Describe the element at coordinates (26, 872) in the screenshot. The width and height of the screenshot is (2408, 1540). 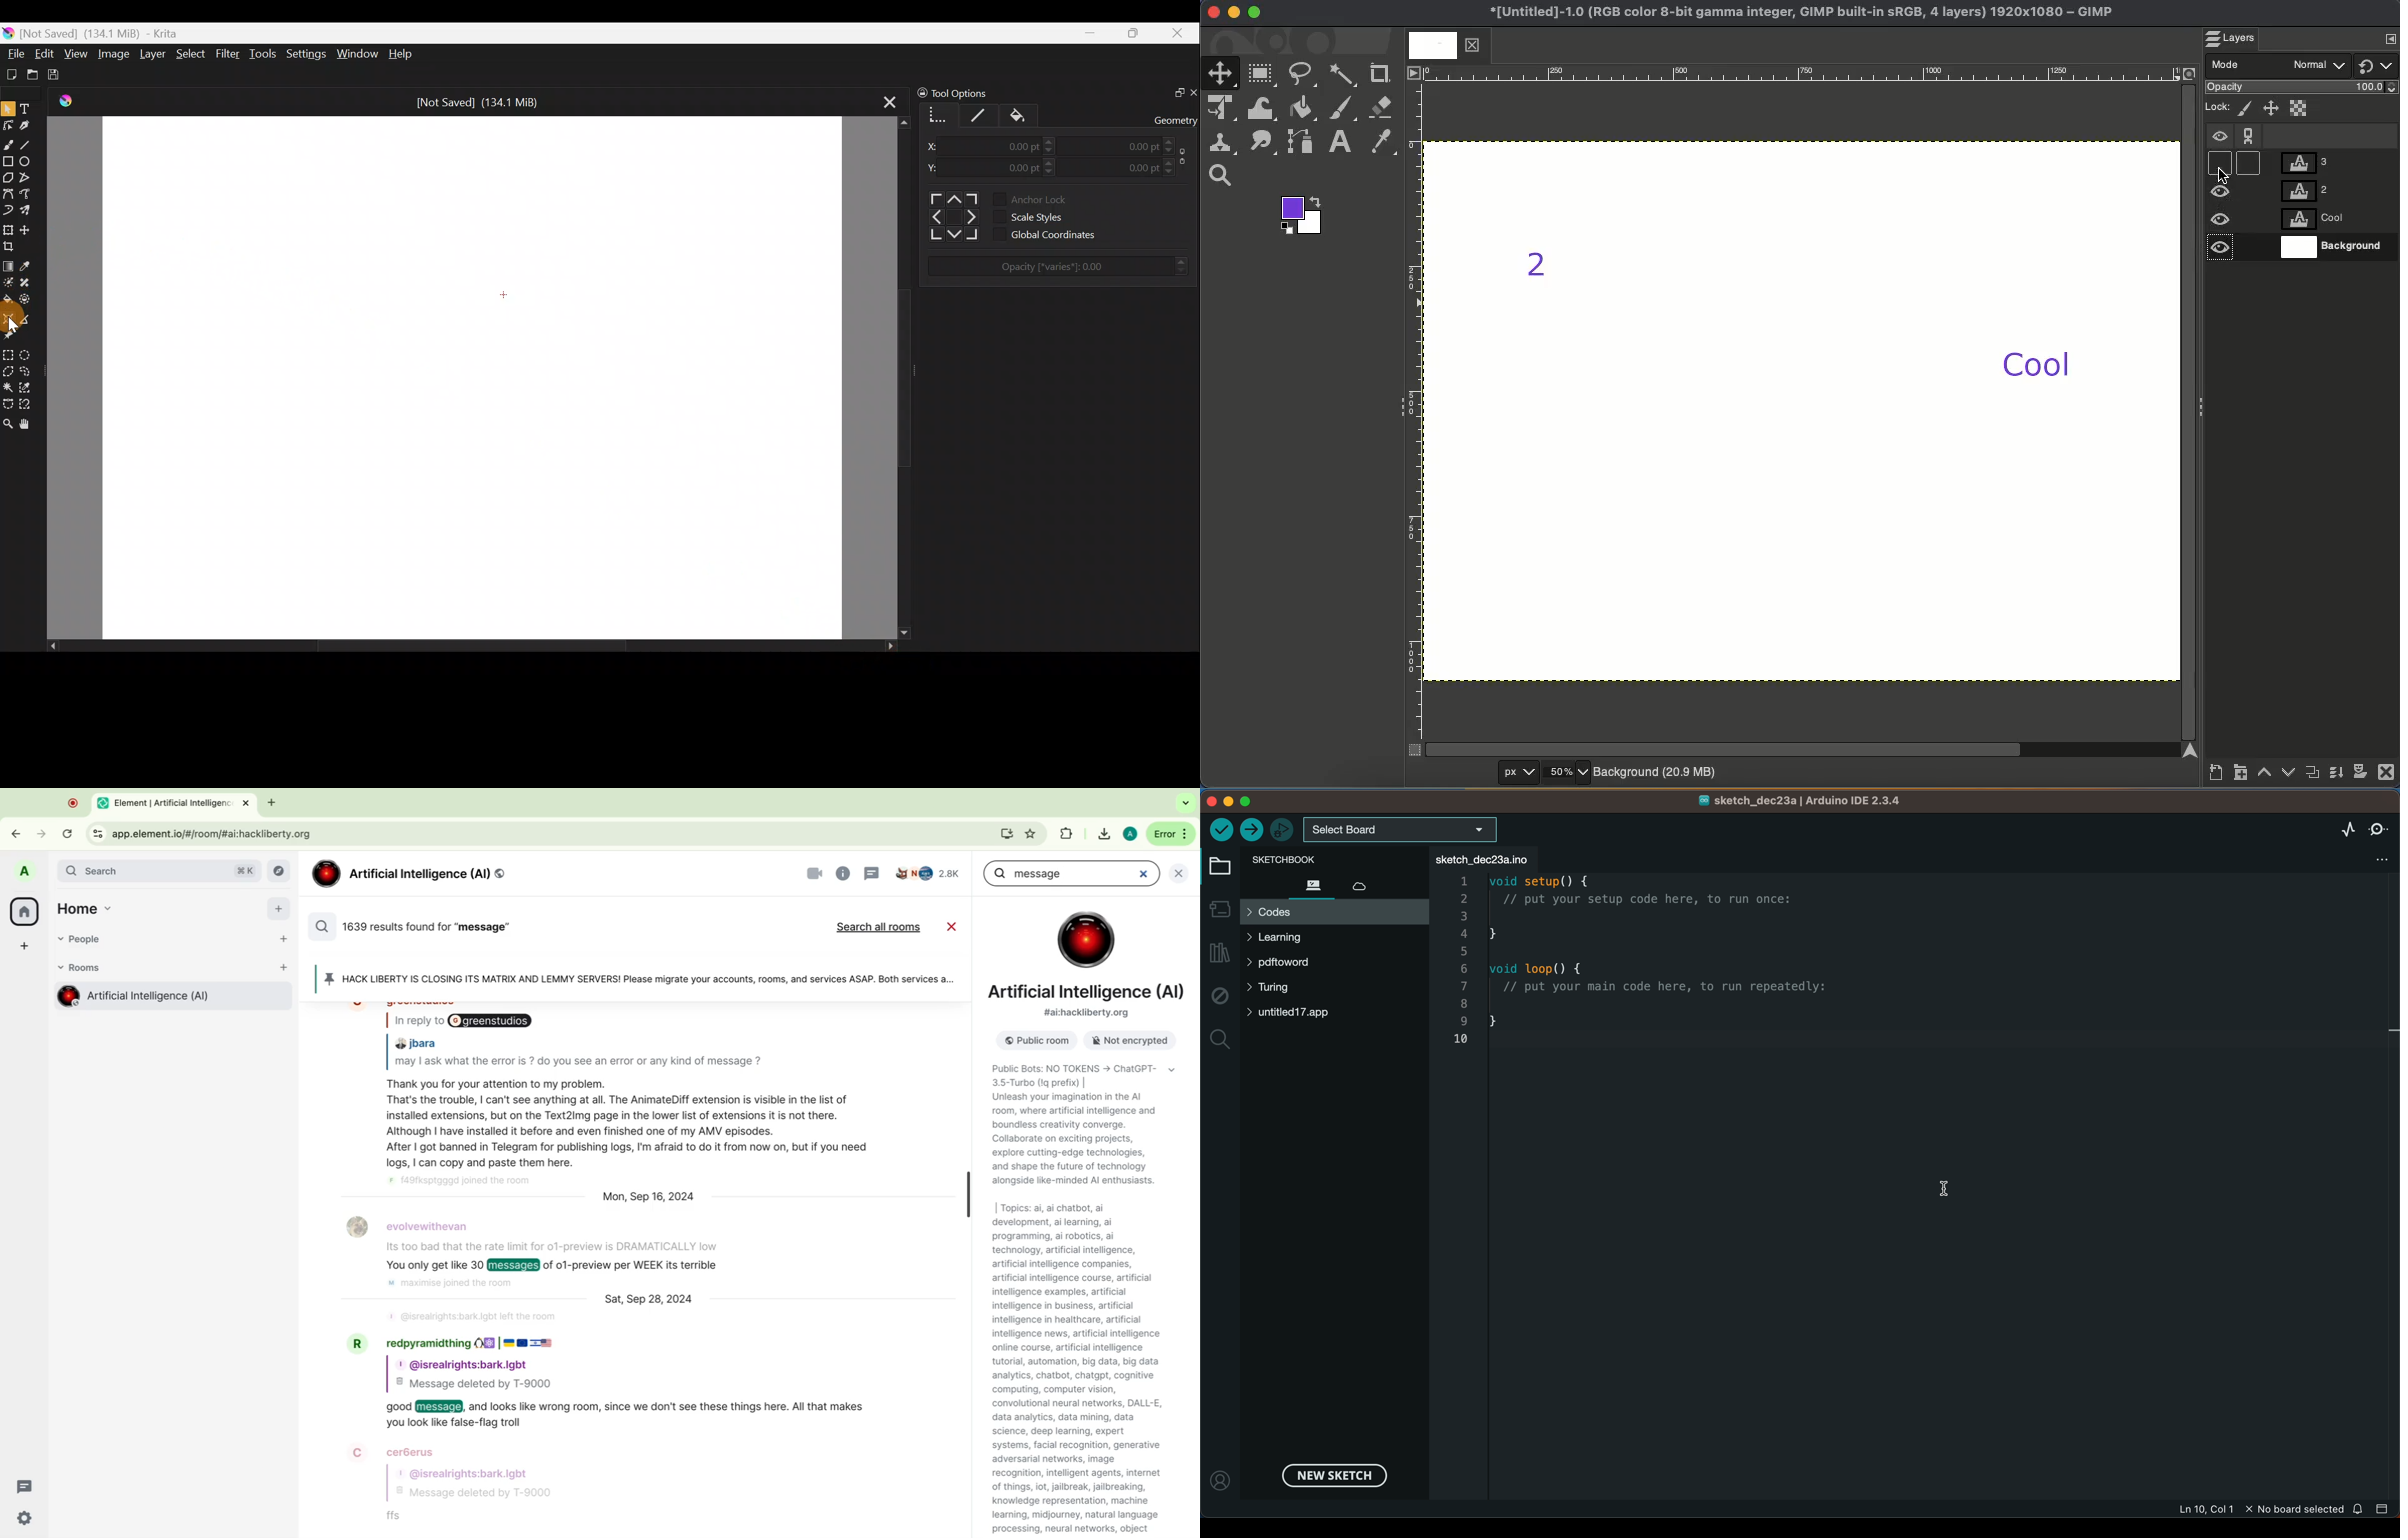
I see `profile picture` at that location.